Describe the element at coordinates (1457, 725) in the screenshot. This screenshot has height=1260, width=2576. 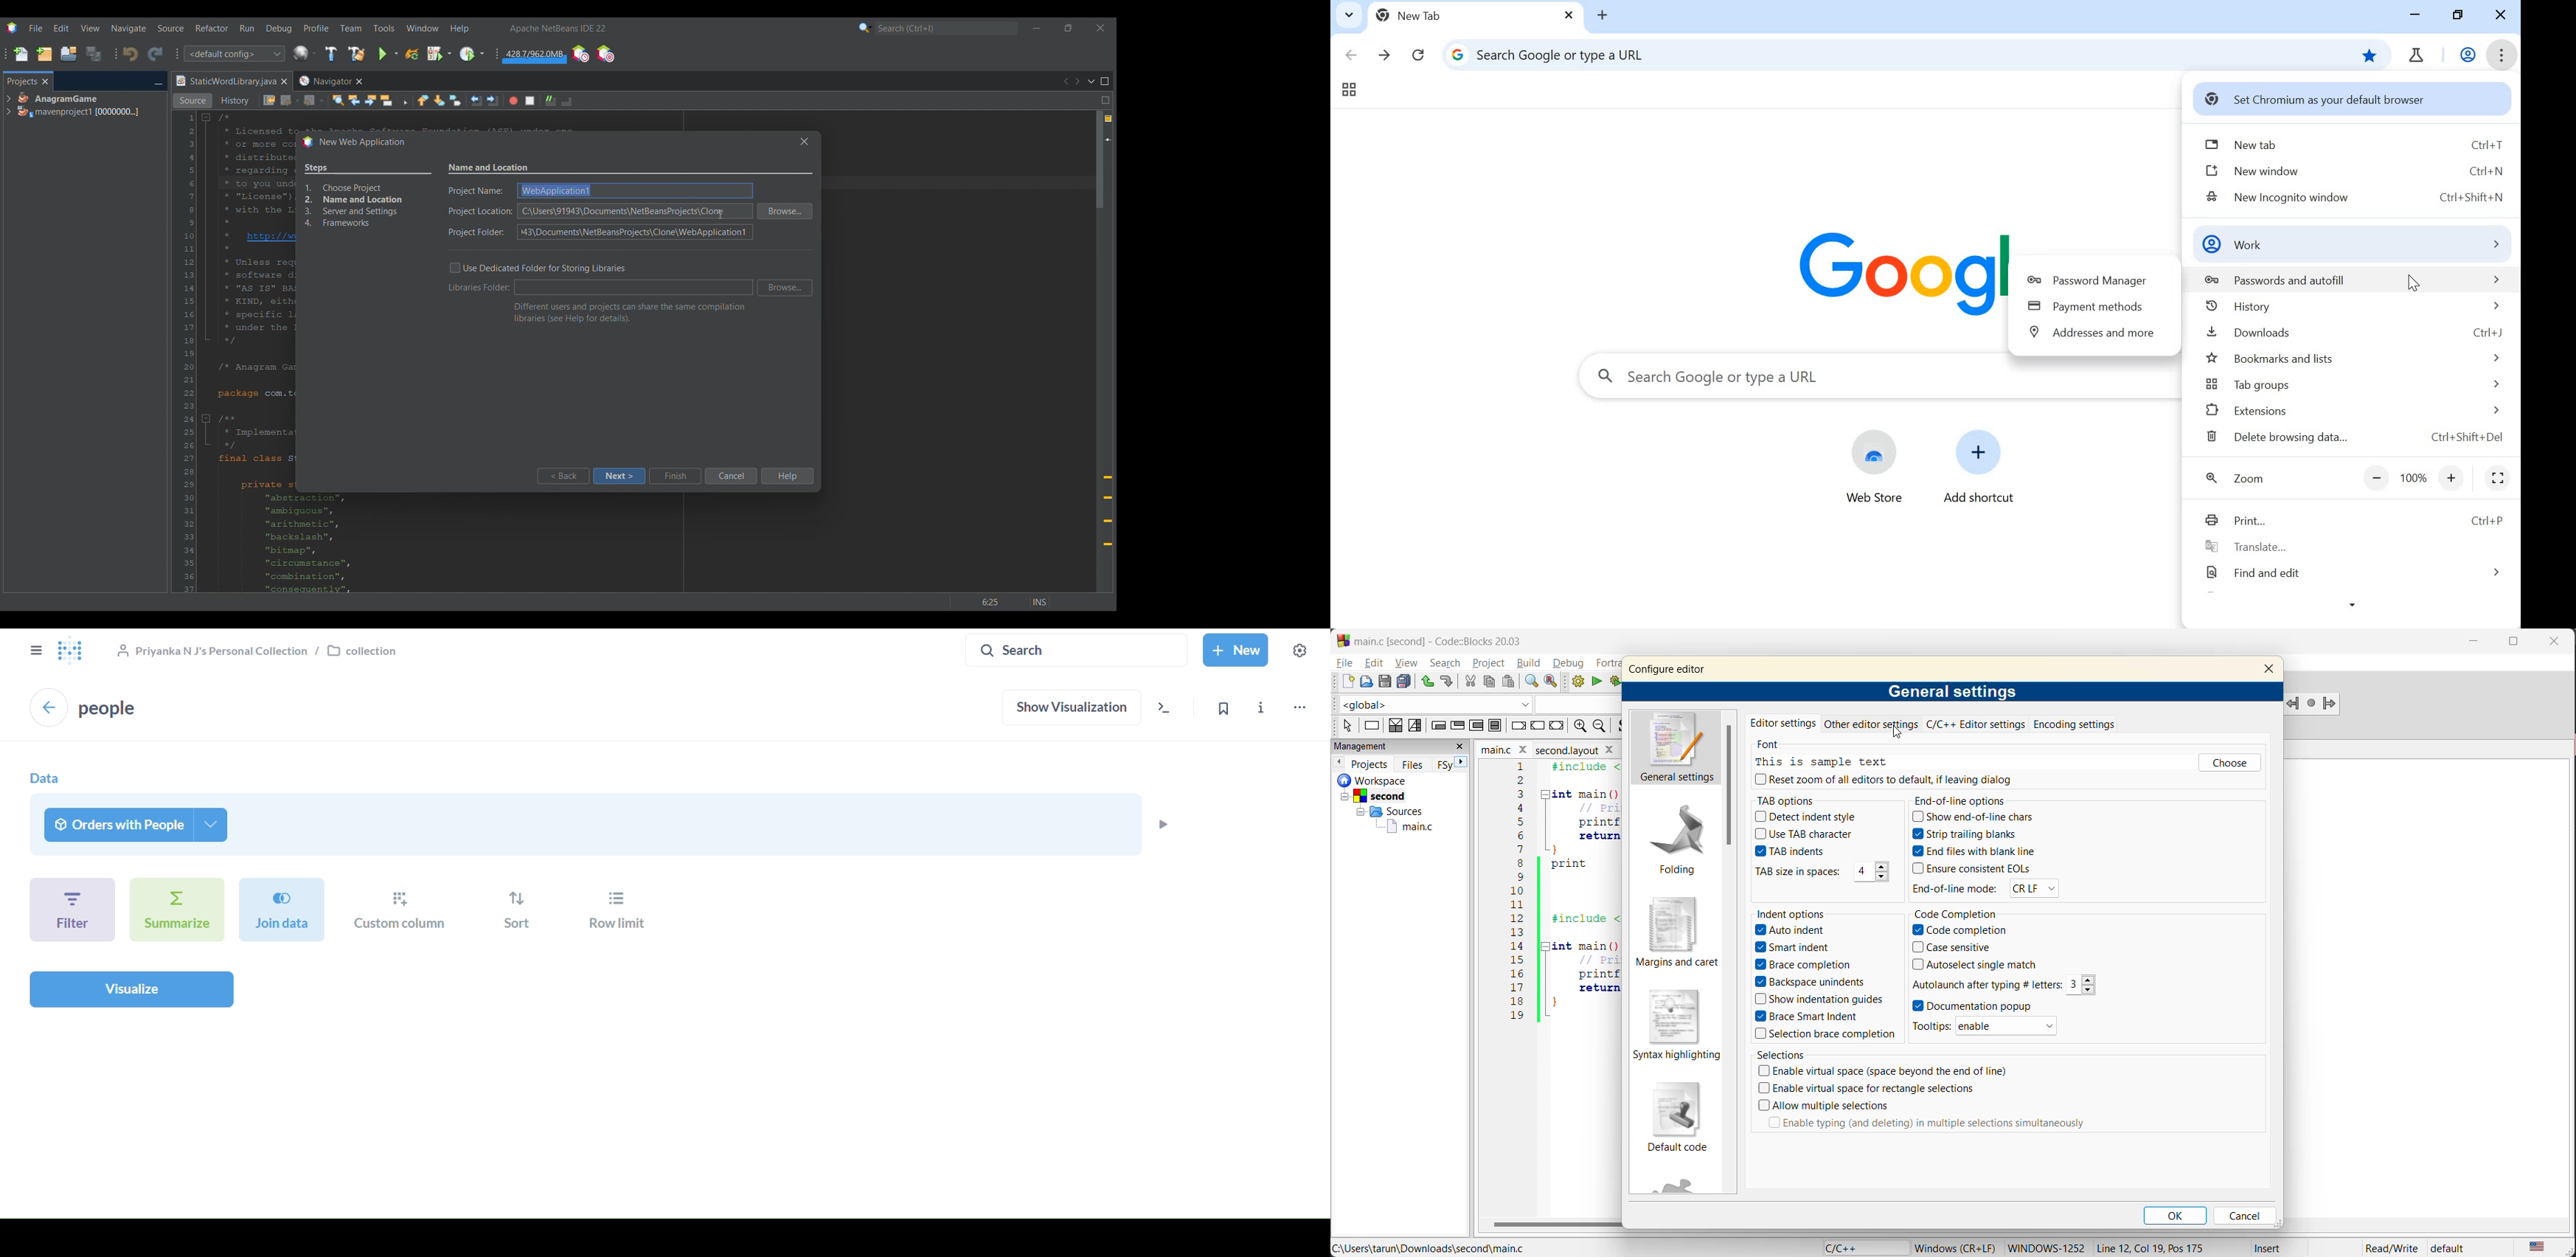
I see `exit condition loop` at that location.